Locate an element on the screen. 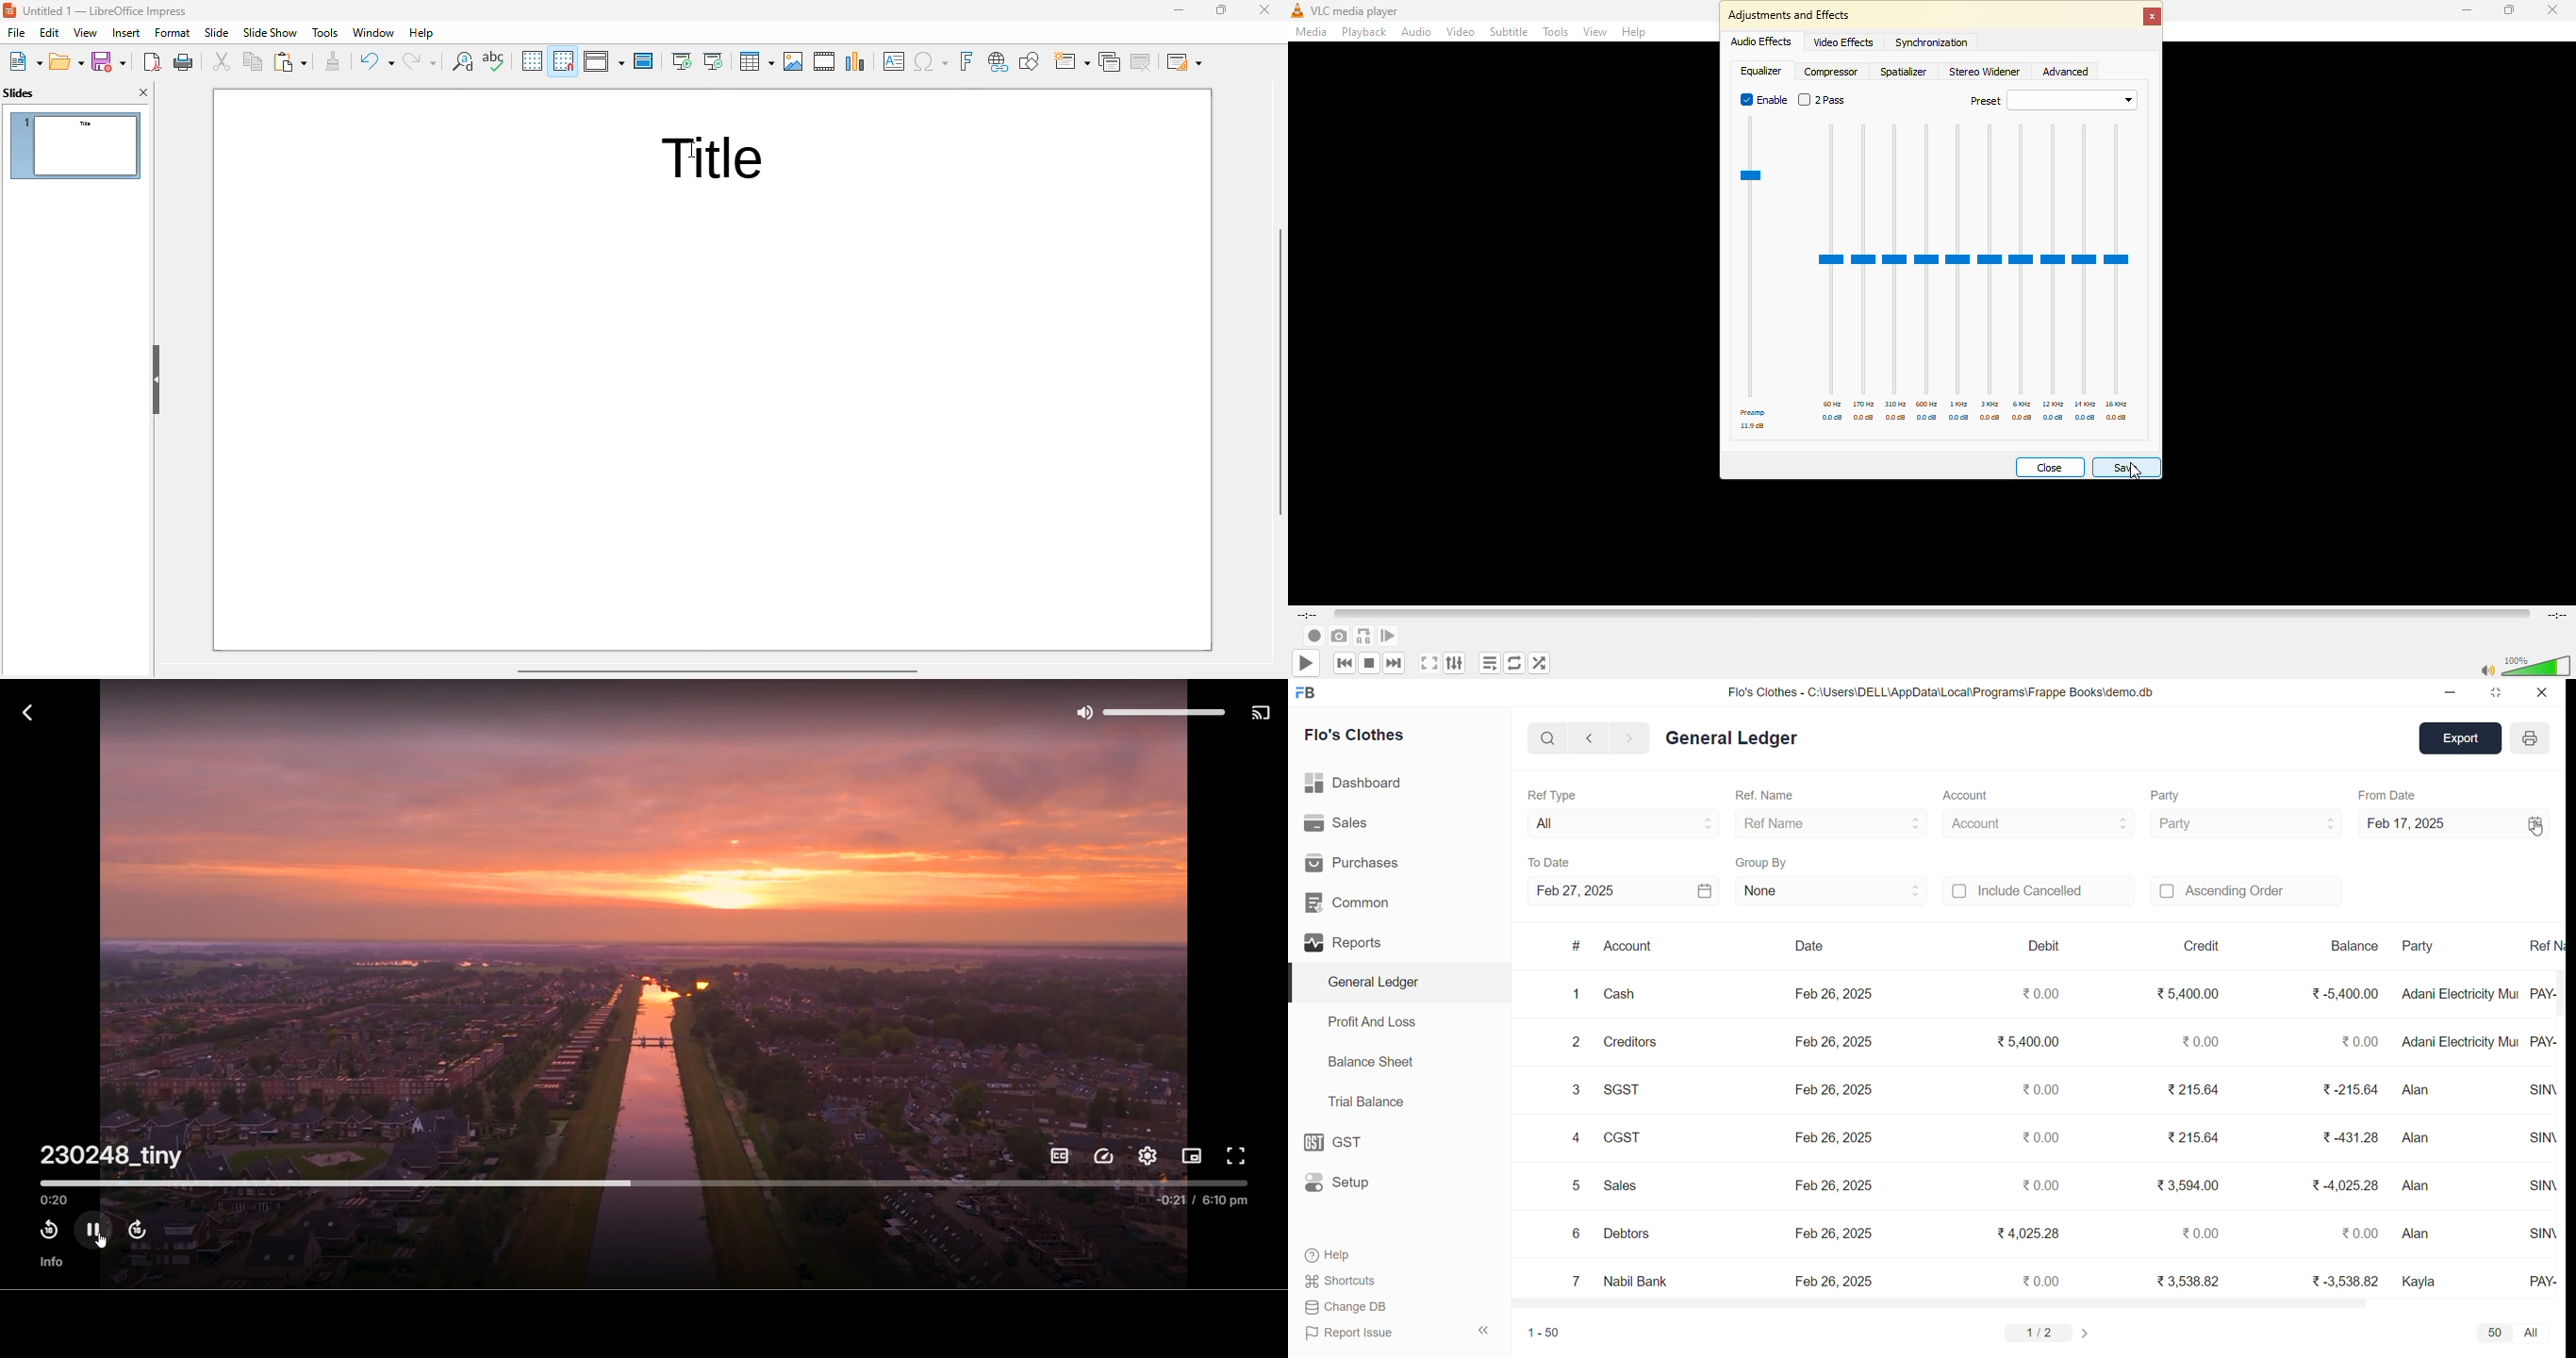 This screenshot has width=2576, height=1372. compressor is located at coordinates (1833, 72).